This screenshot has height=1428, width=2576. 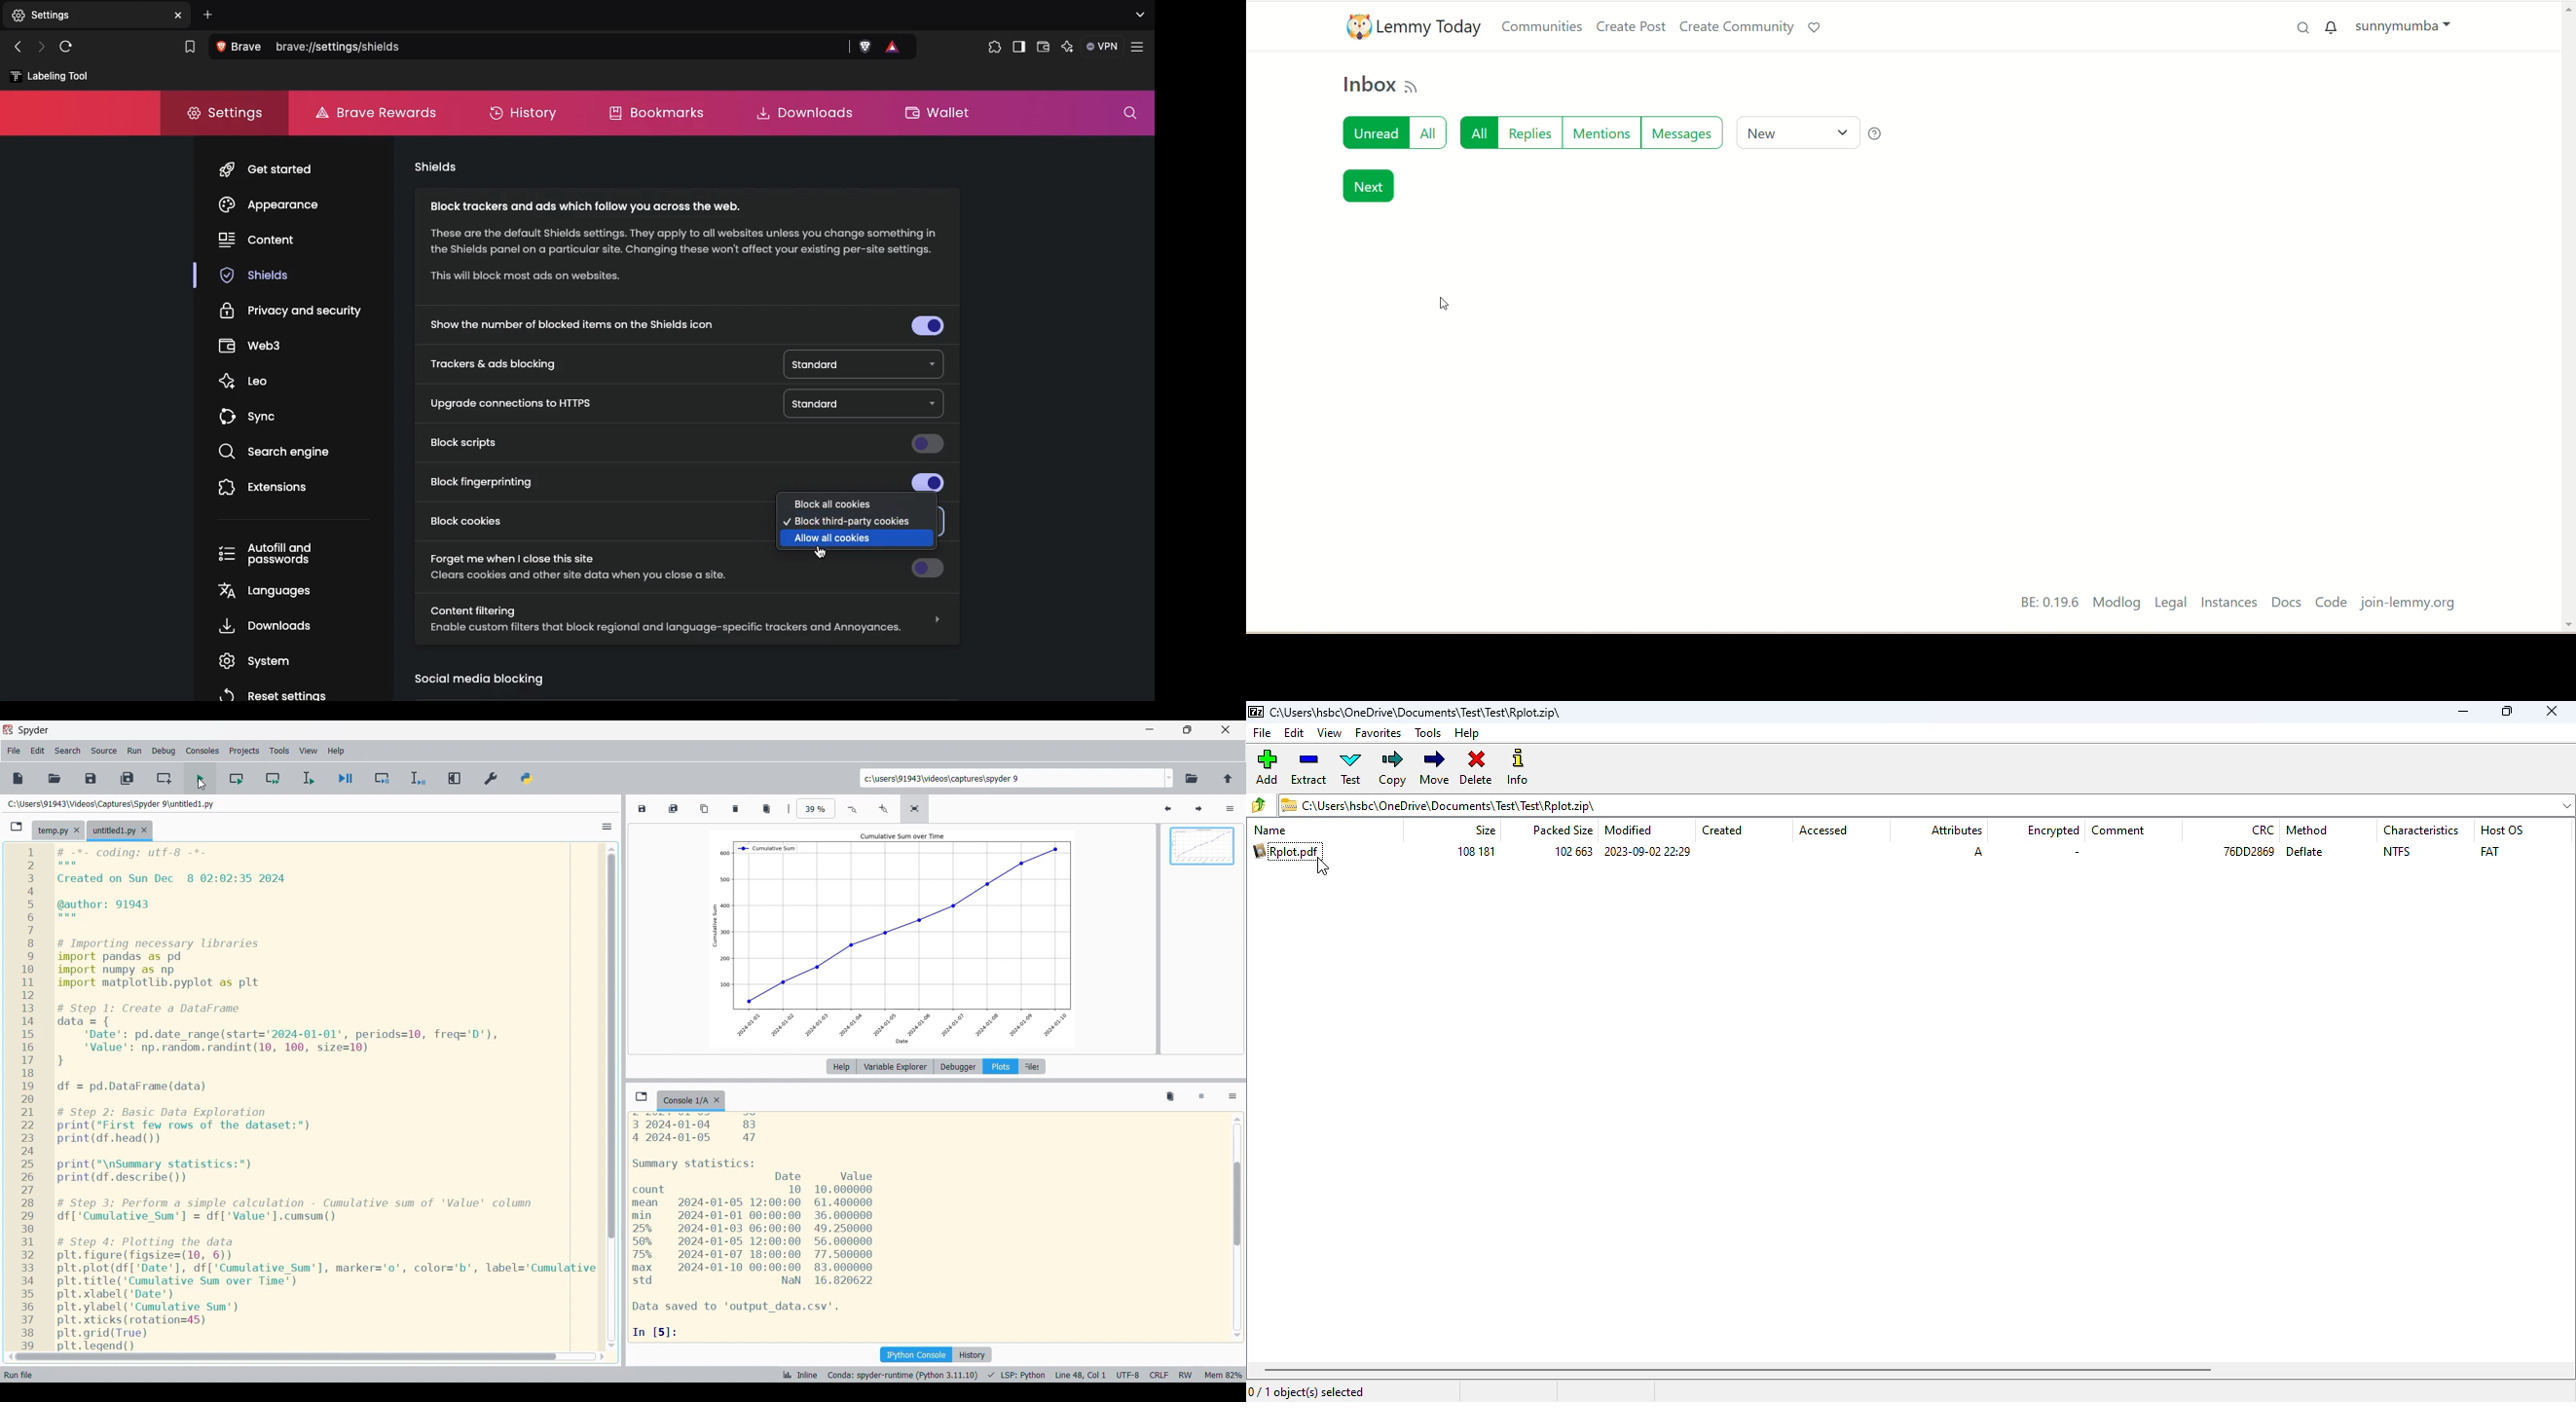 I want to click on Options, so click(x=607, y=827).